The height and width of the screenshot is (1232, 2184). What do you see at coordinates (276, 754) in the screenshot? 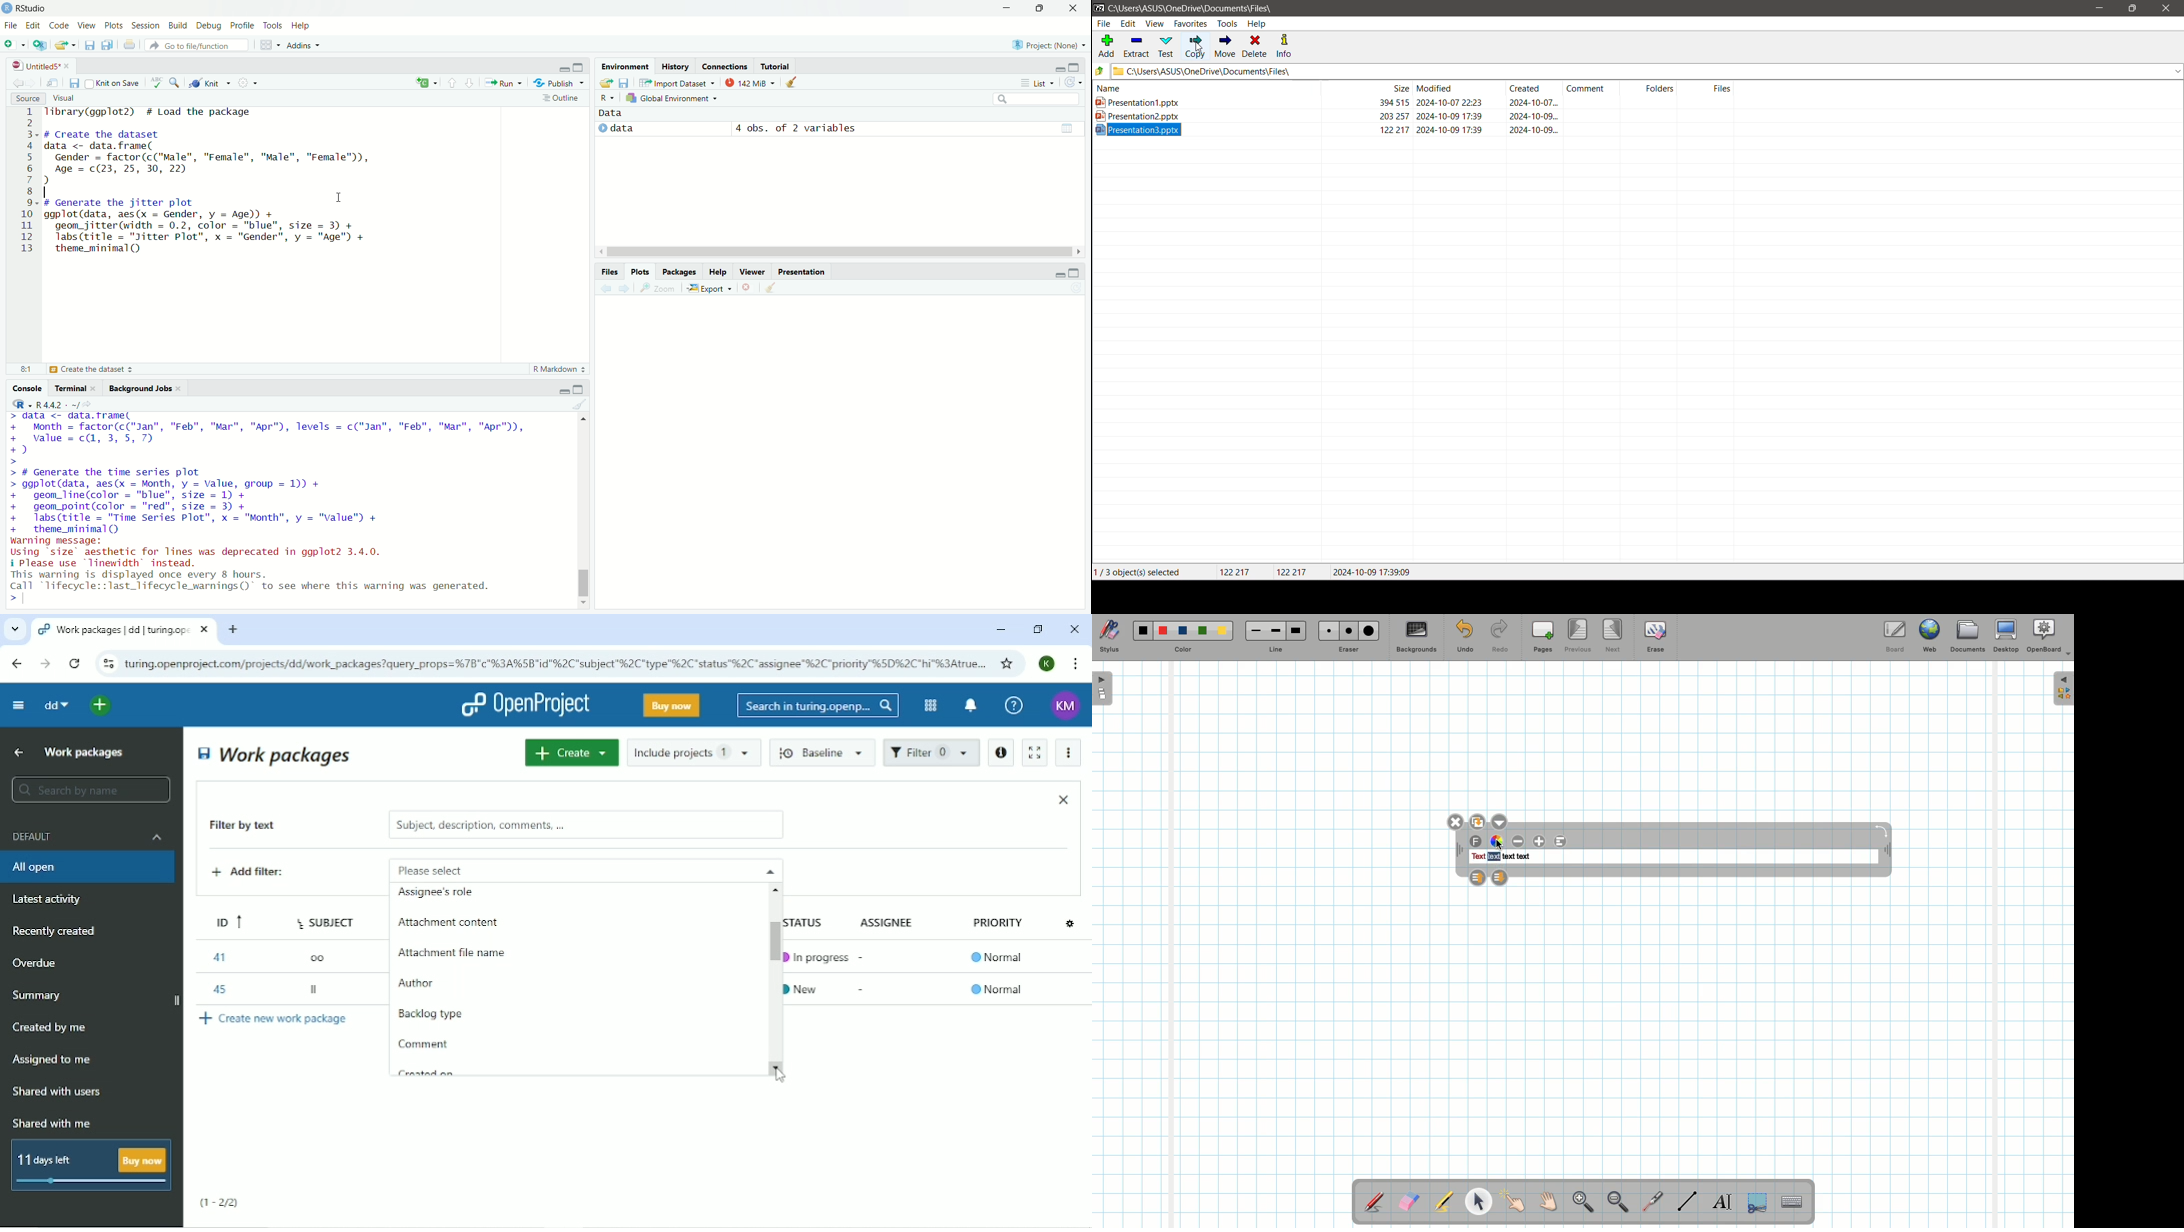
I see `Work packages` at bounding box center [276, 754].